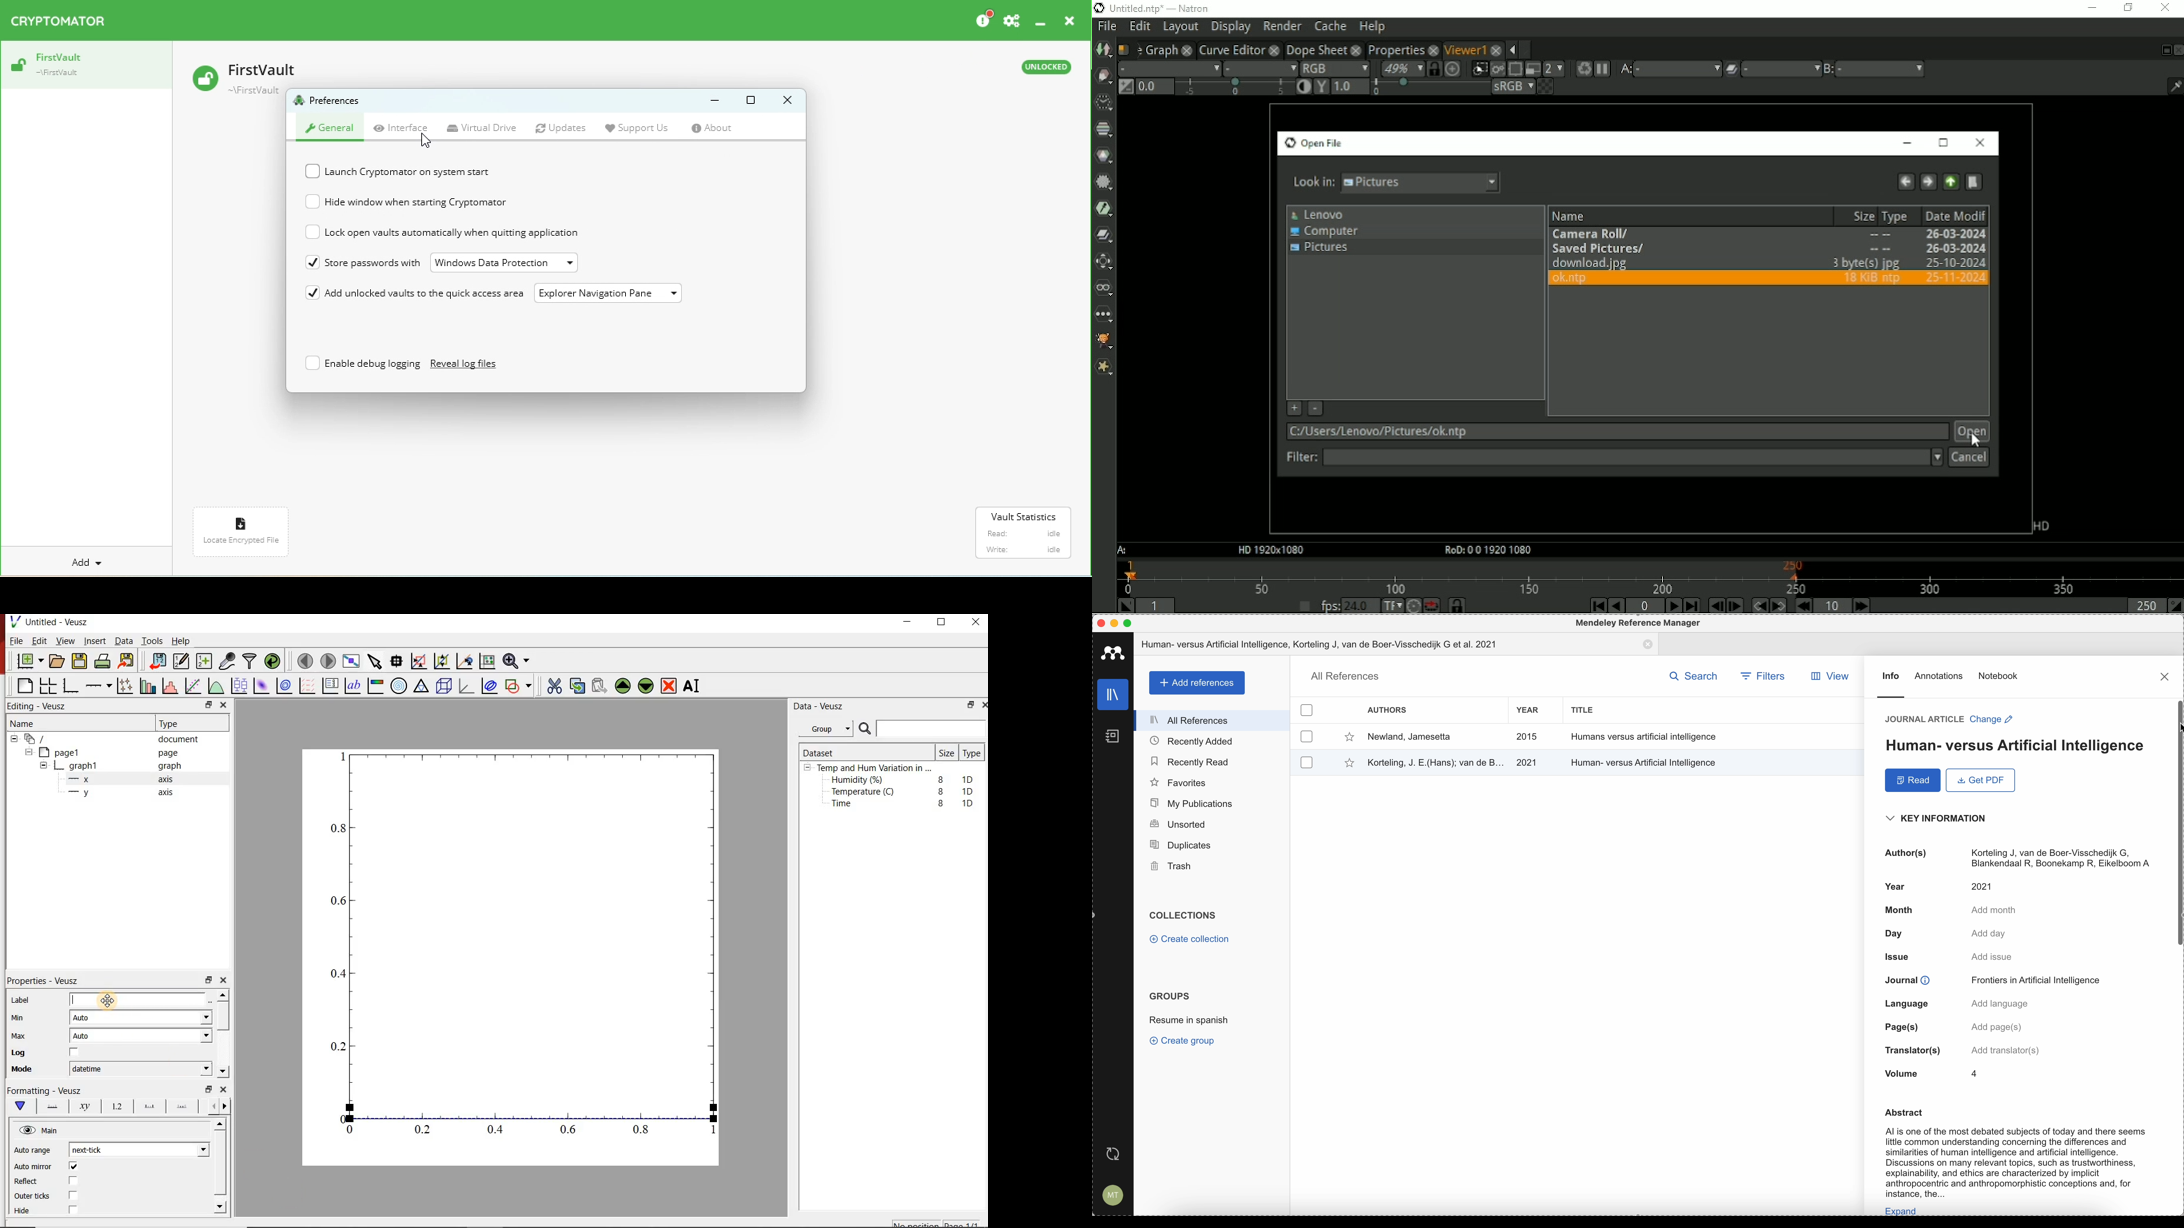 The width and height of the screenshot is (2184, 1232). I want to click on maximize Mendeley, so click(1137, 623).